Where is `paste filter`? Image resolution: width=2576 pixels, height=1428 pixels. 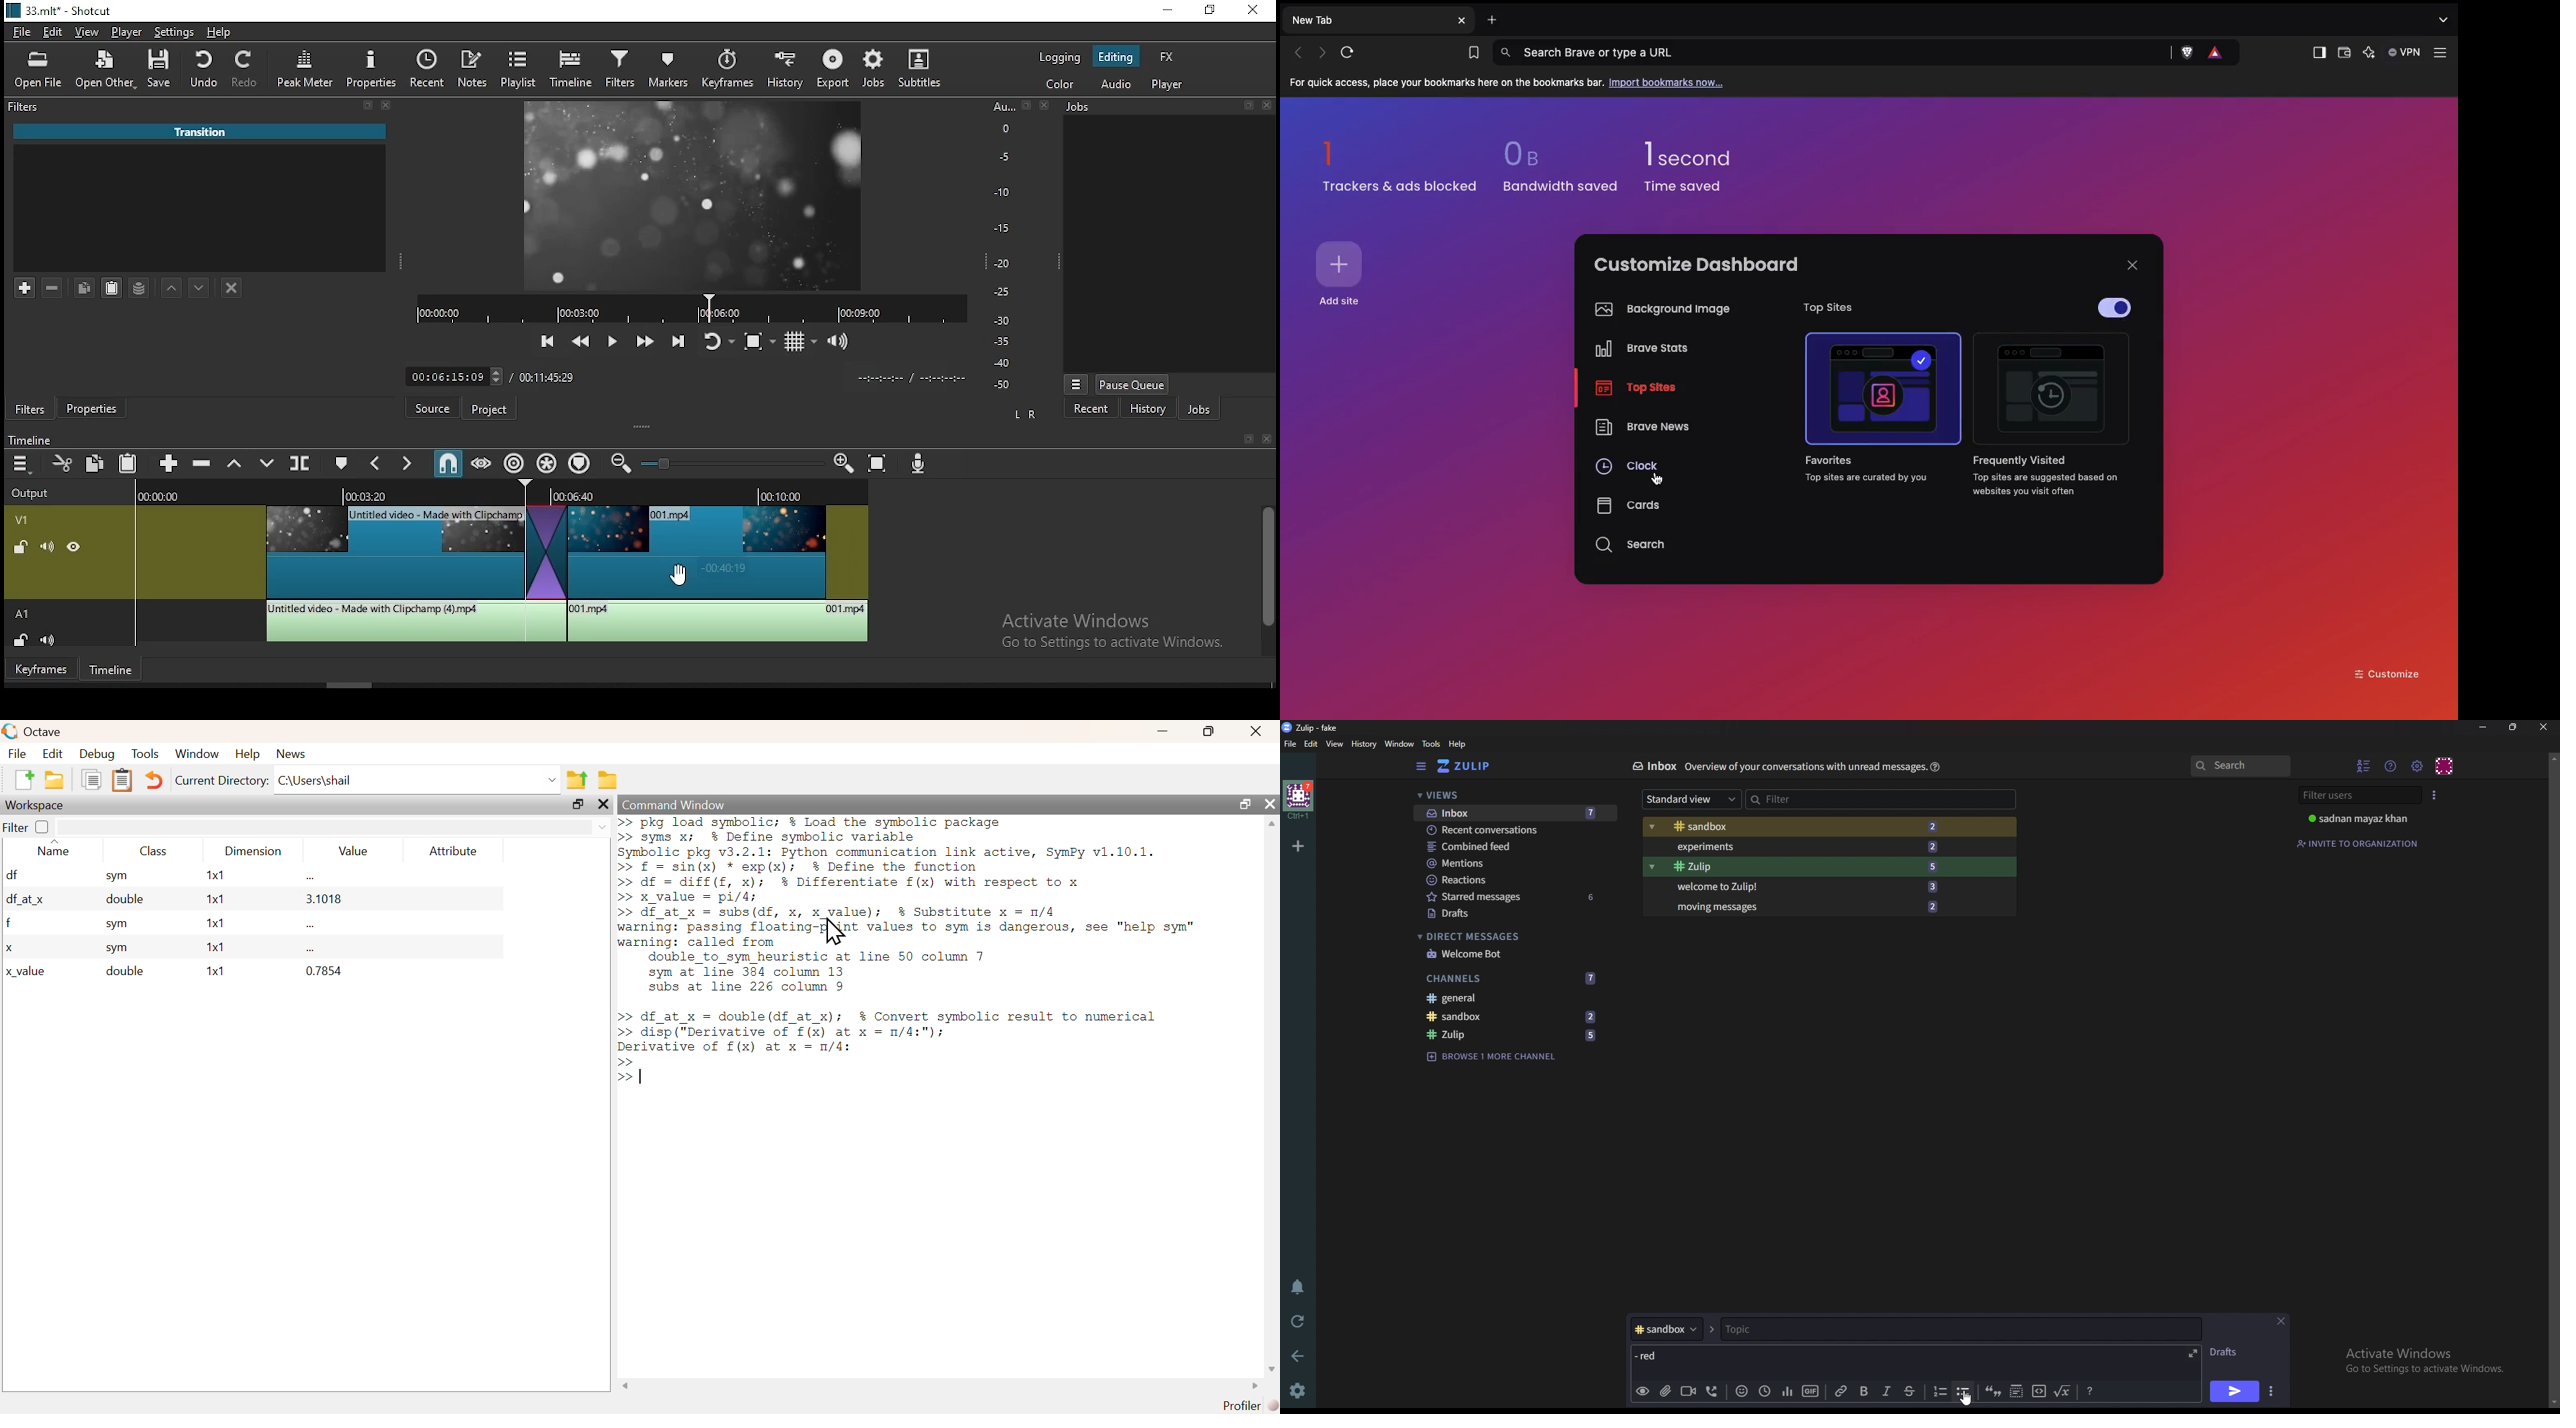
paste filter is located at coordinates (111, 286).